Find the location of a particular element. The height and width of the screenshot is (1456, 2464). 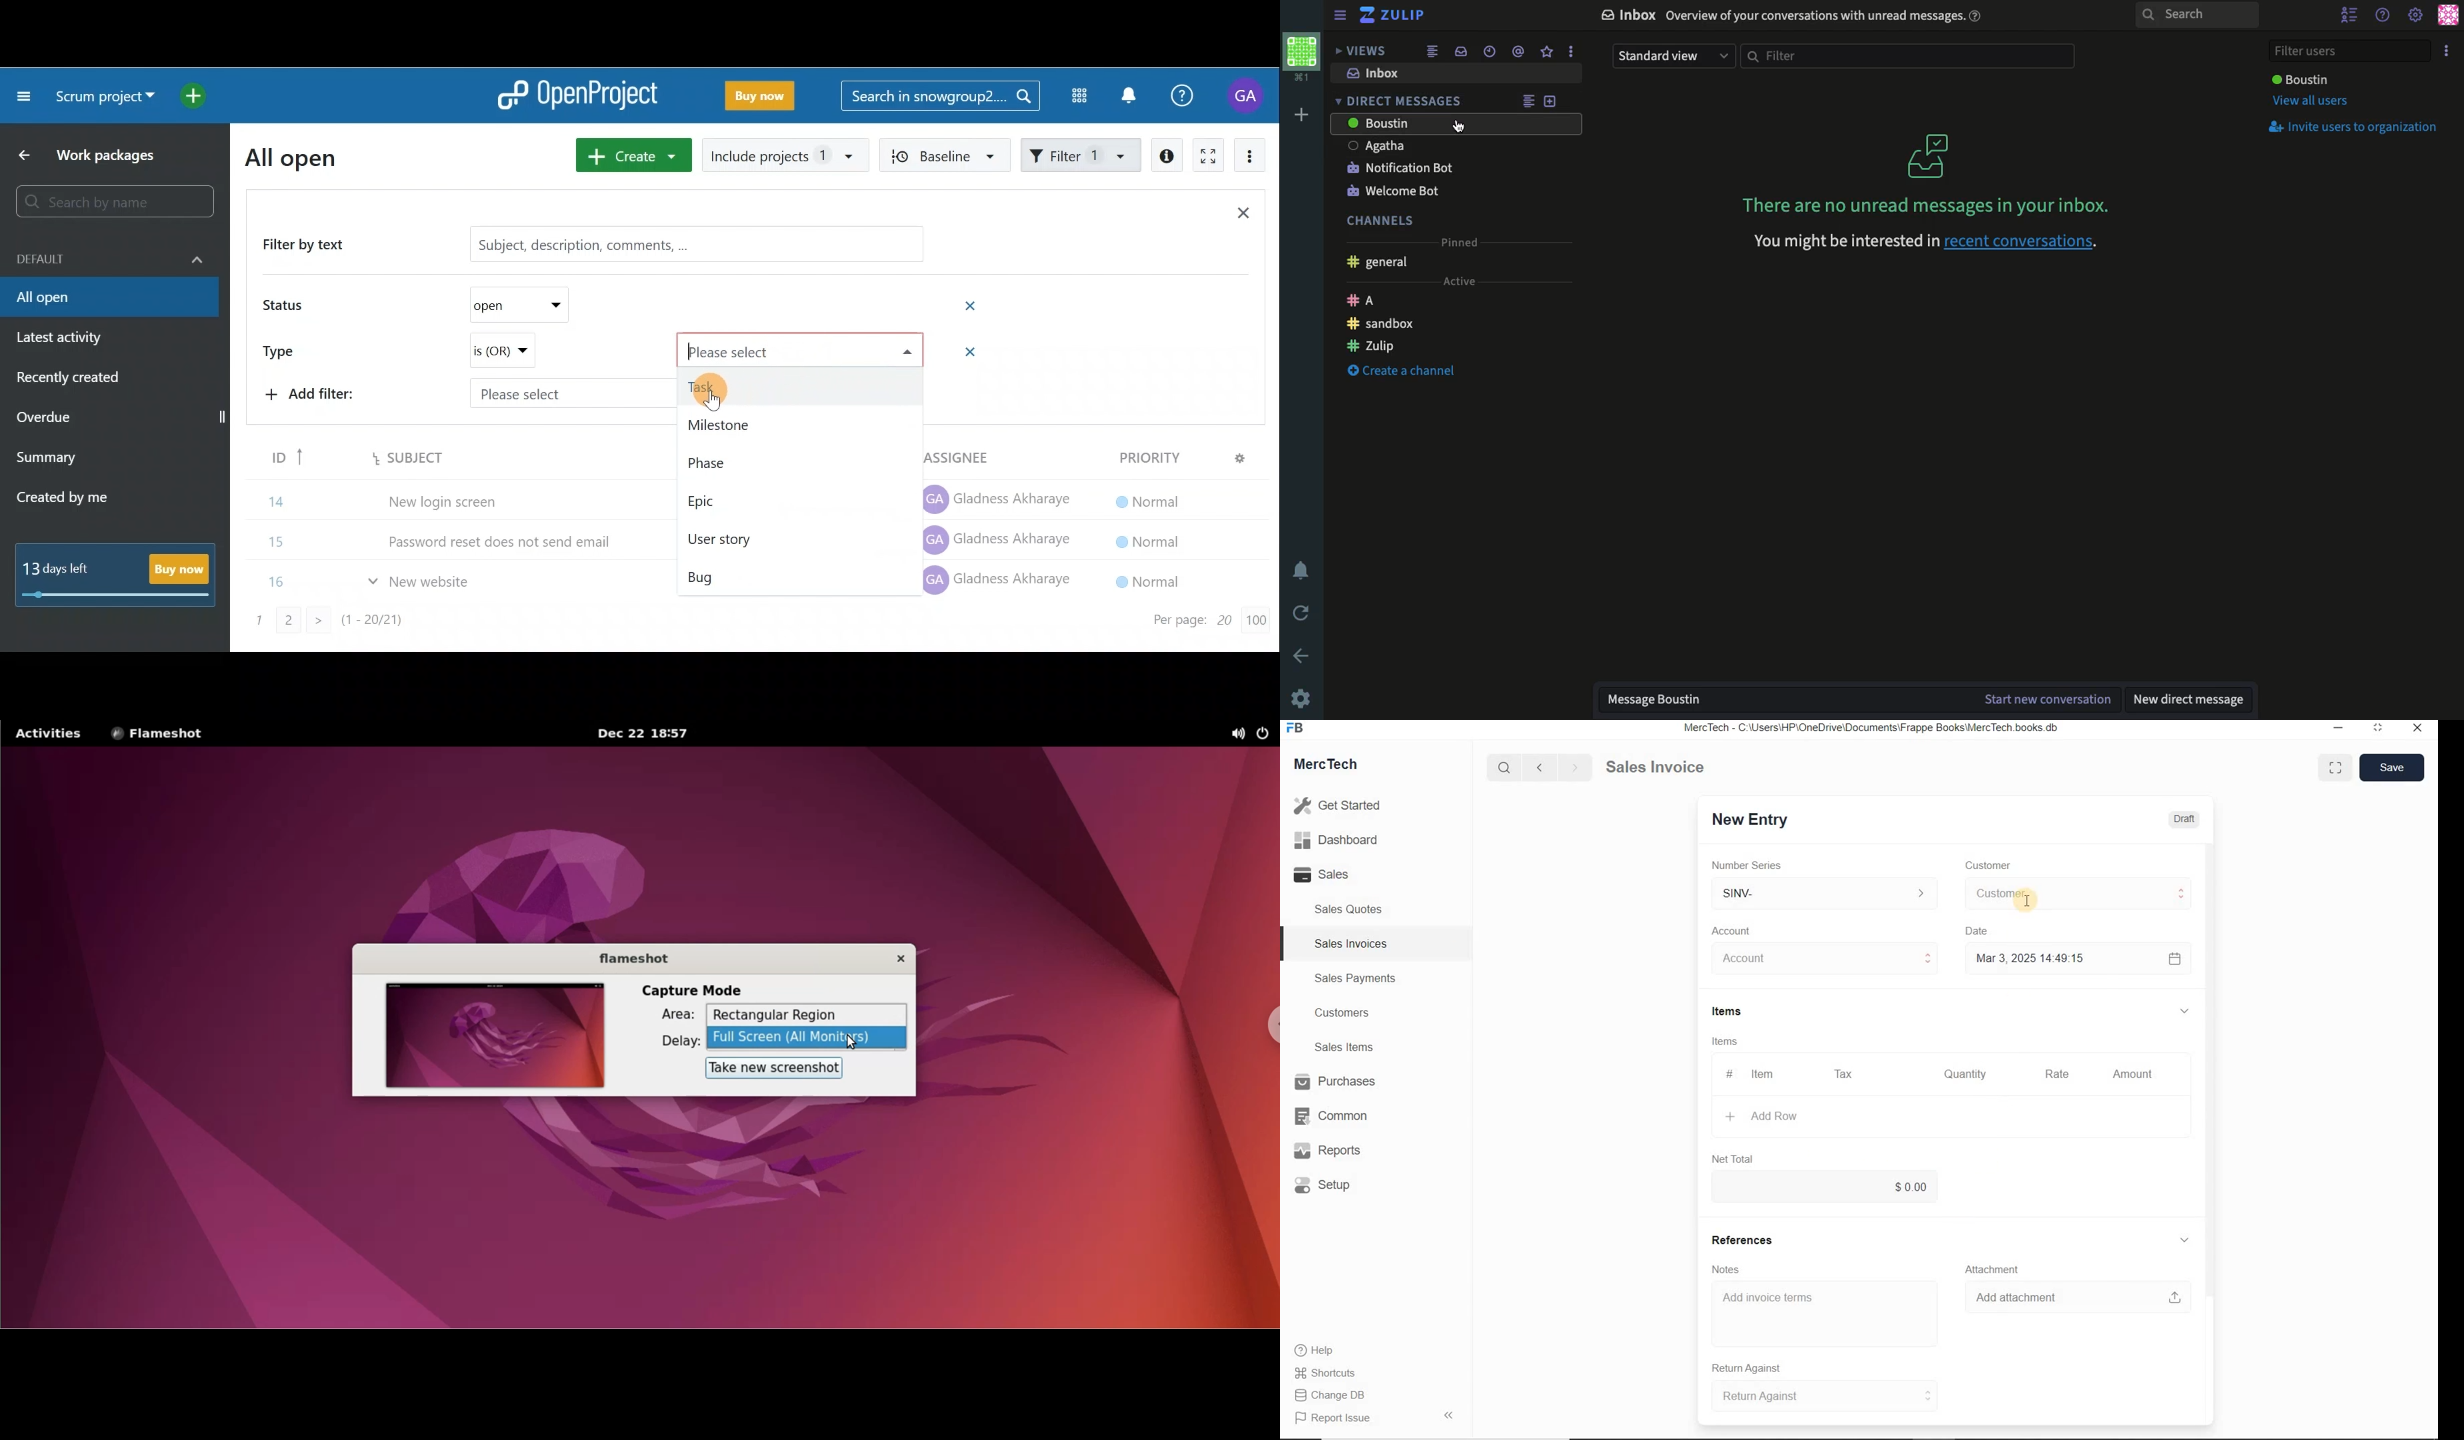

cursor is located at coordinates (2028, 903).